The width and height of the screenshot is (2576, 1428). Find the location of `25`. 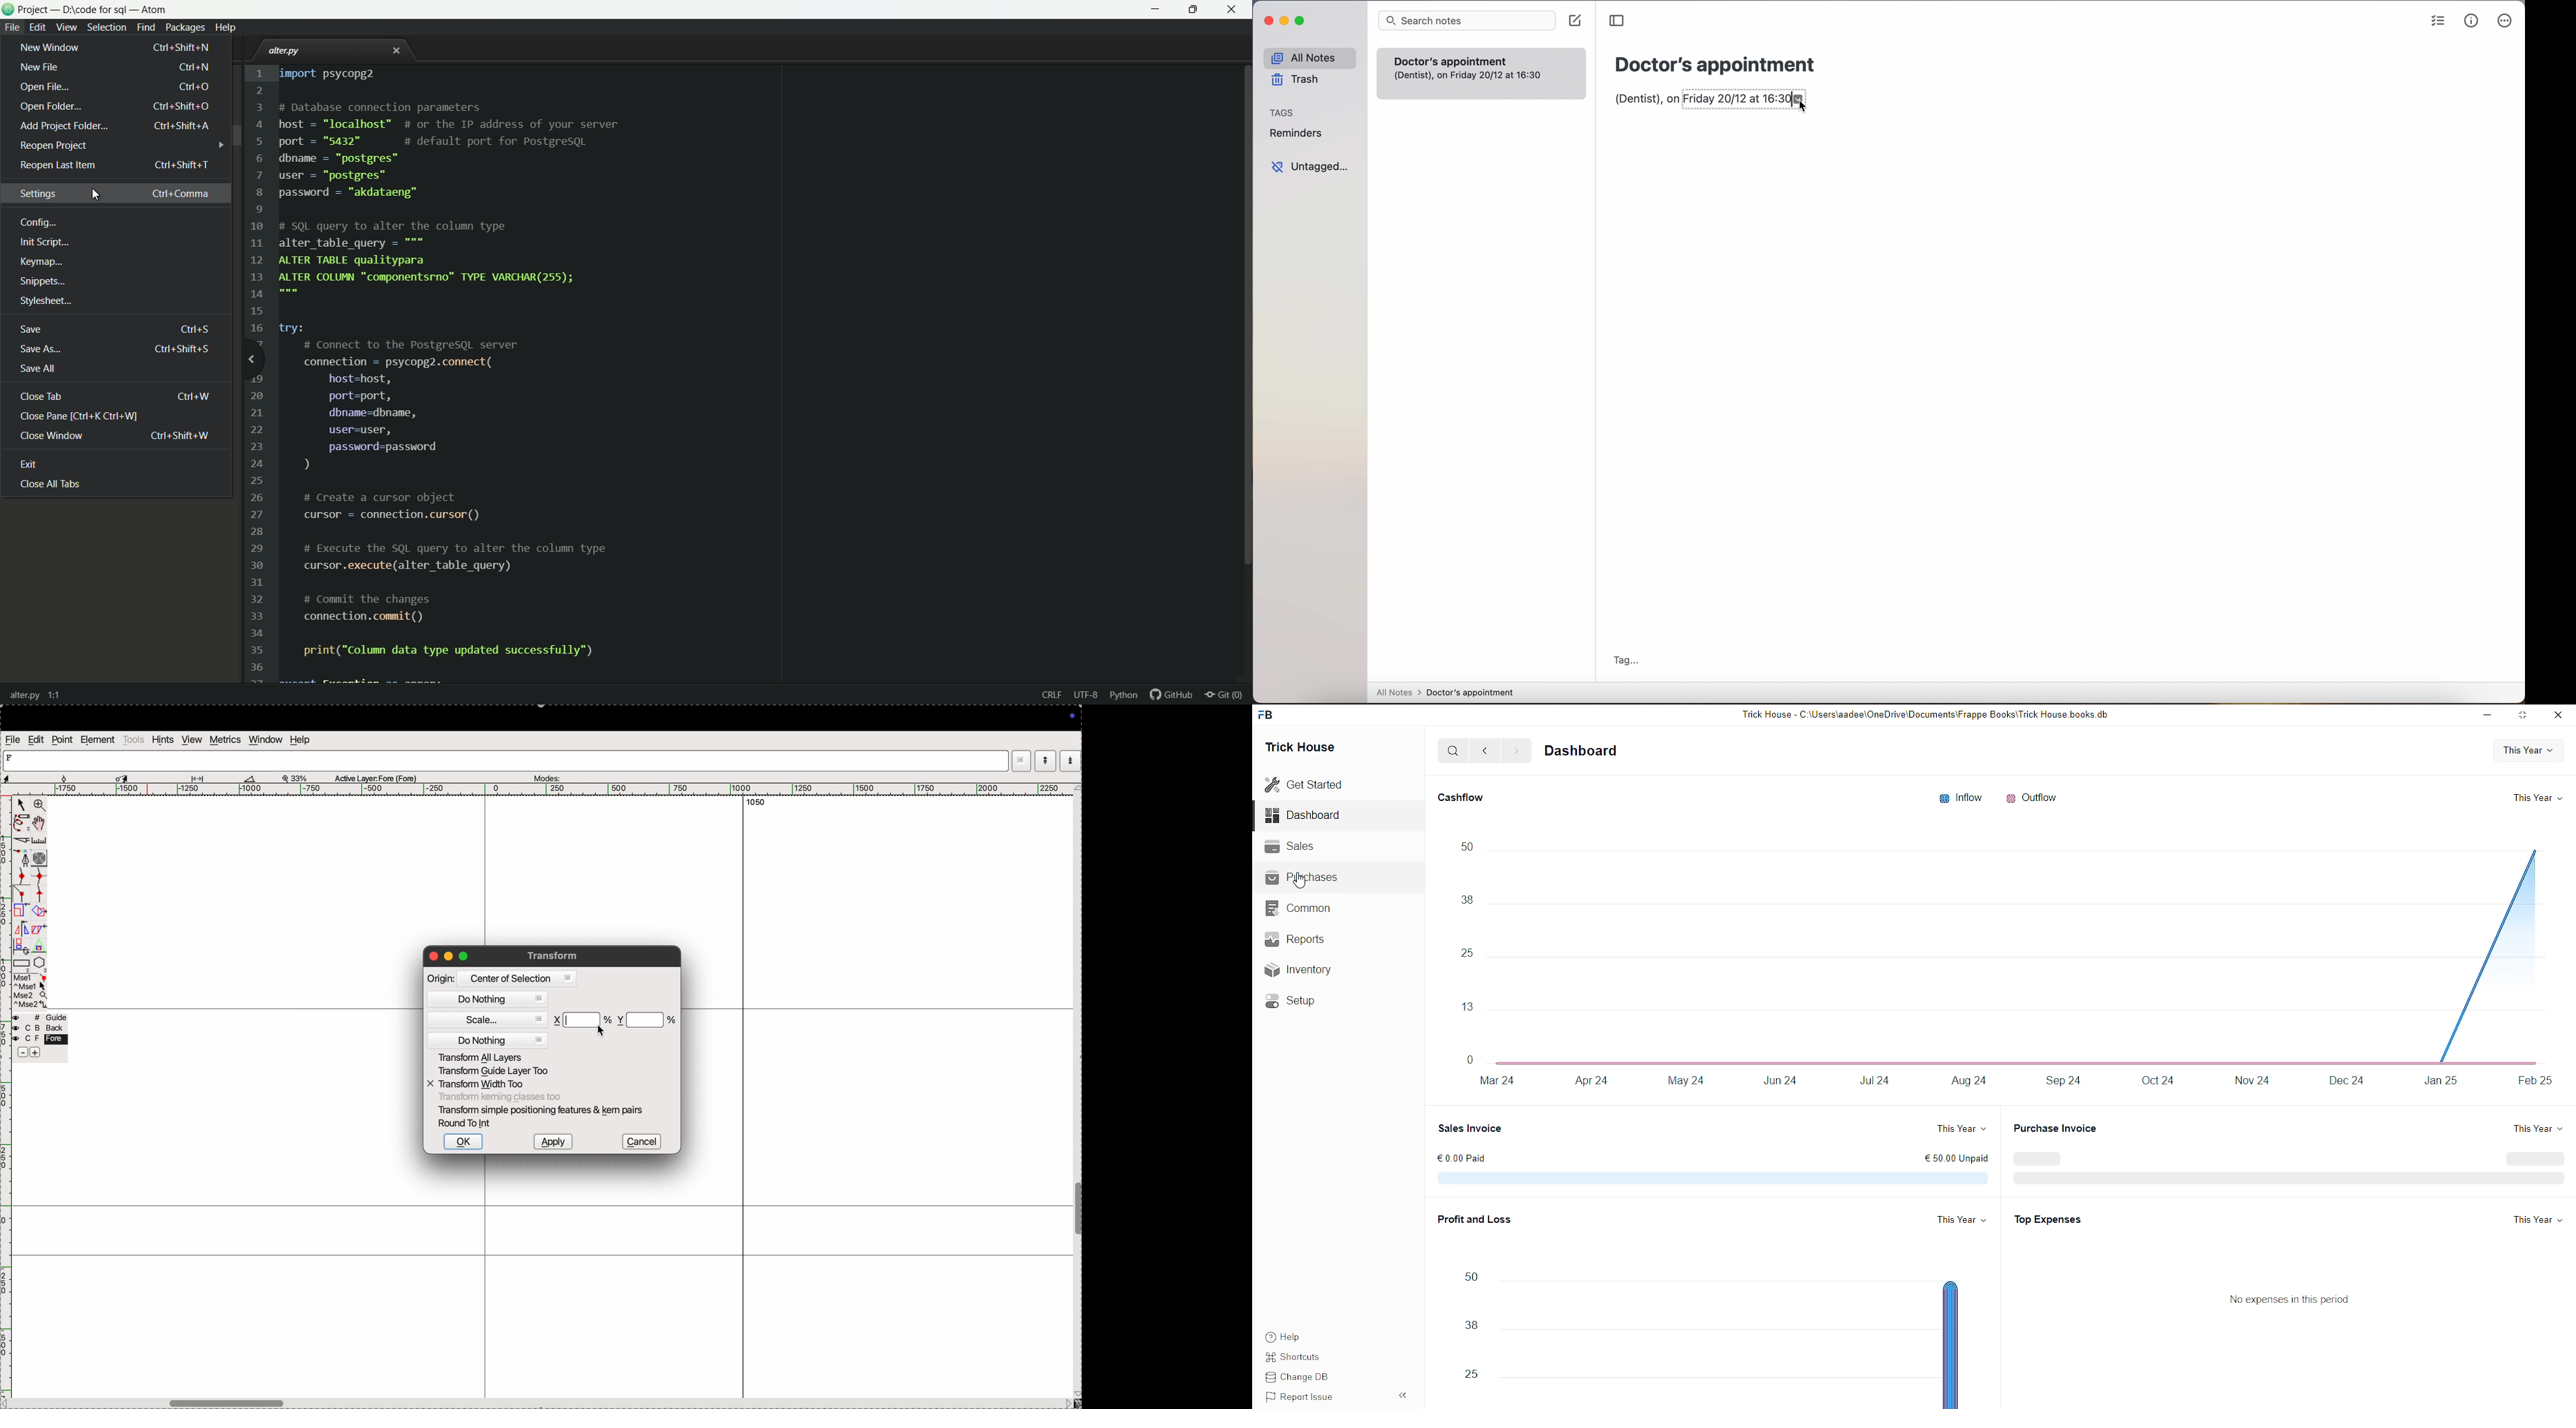

25 is located at coordinates (1468, 1375).